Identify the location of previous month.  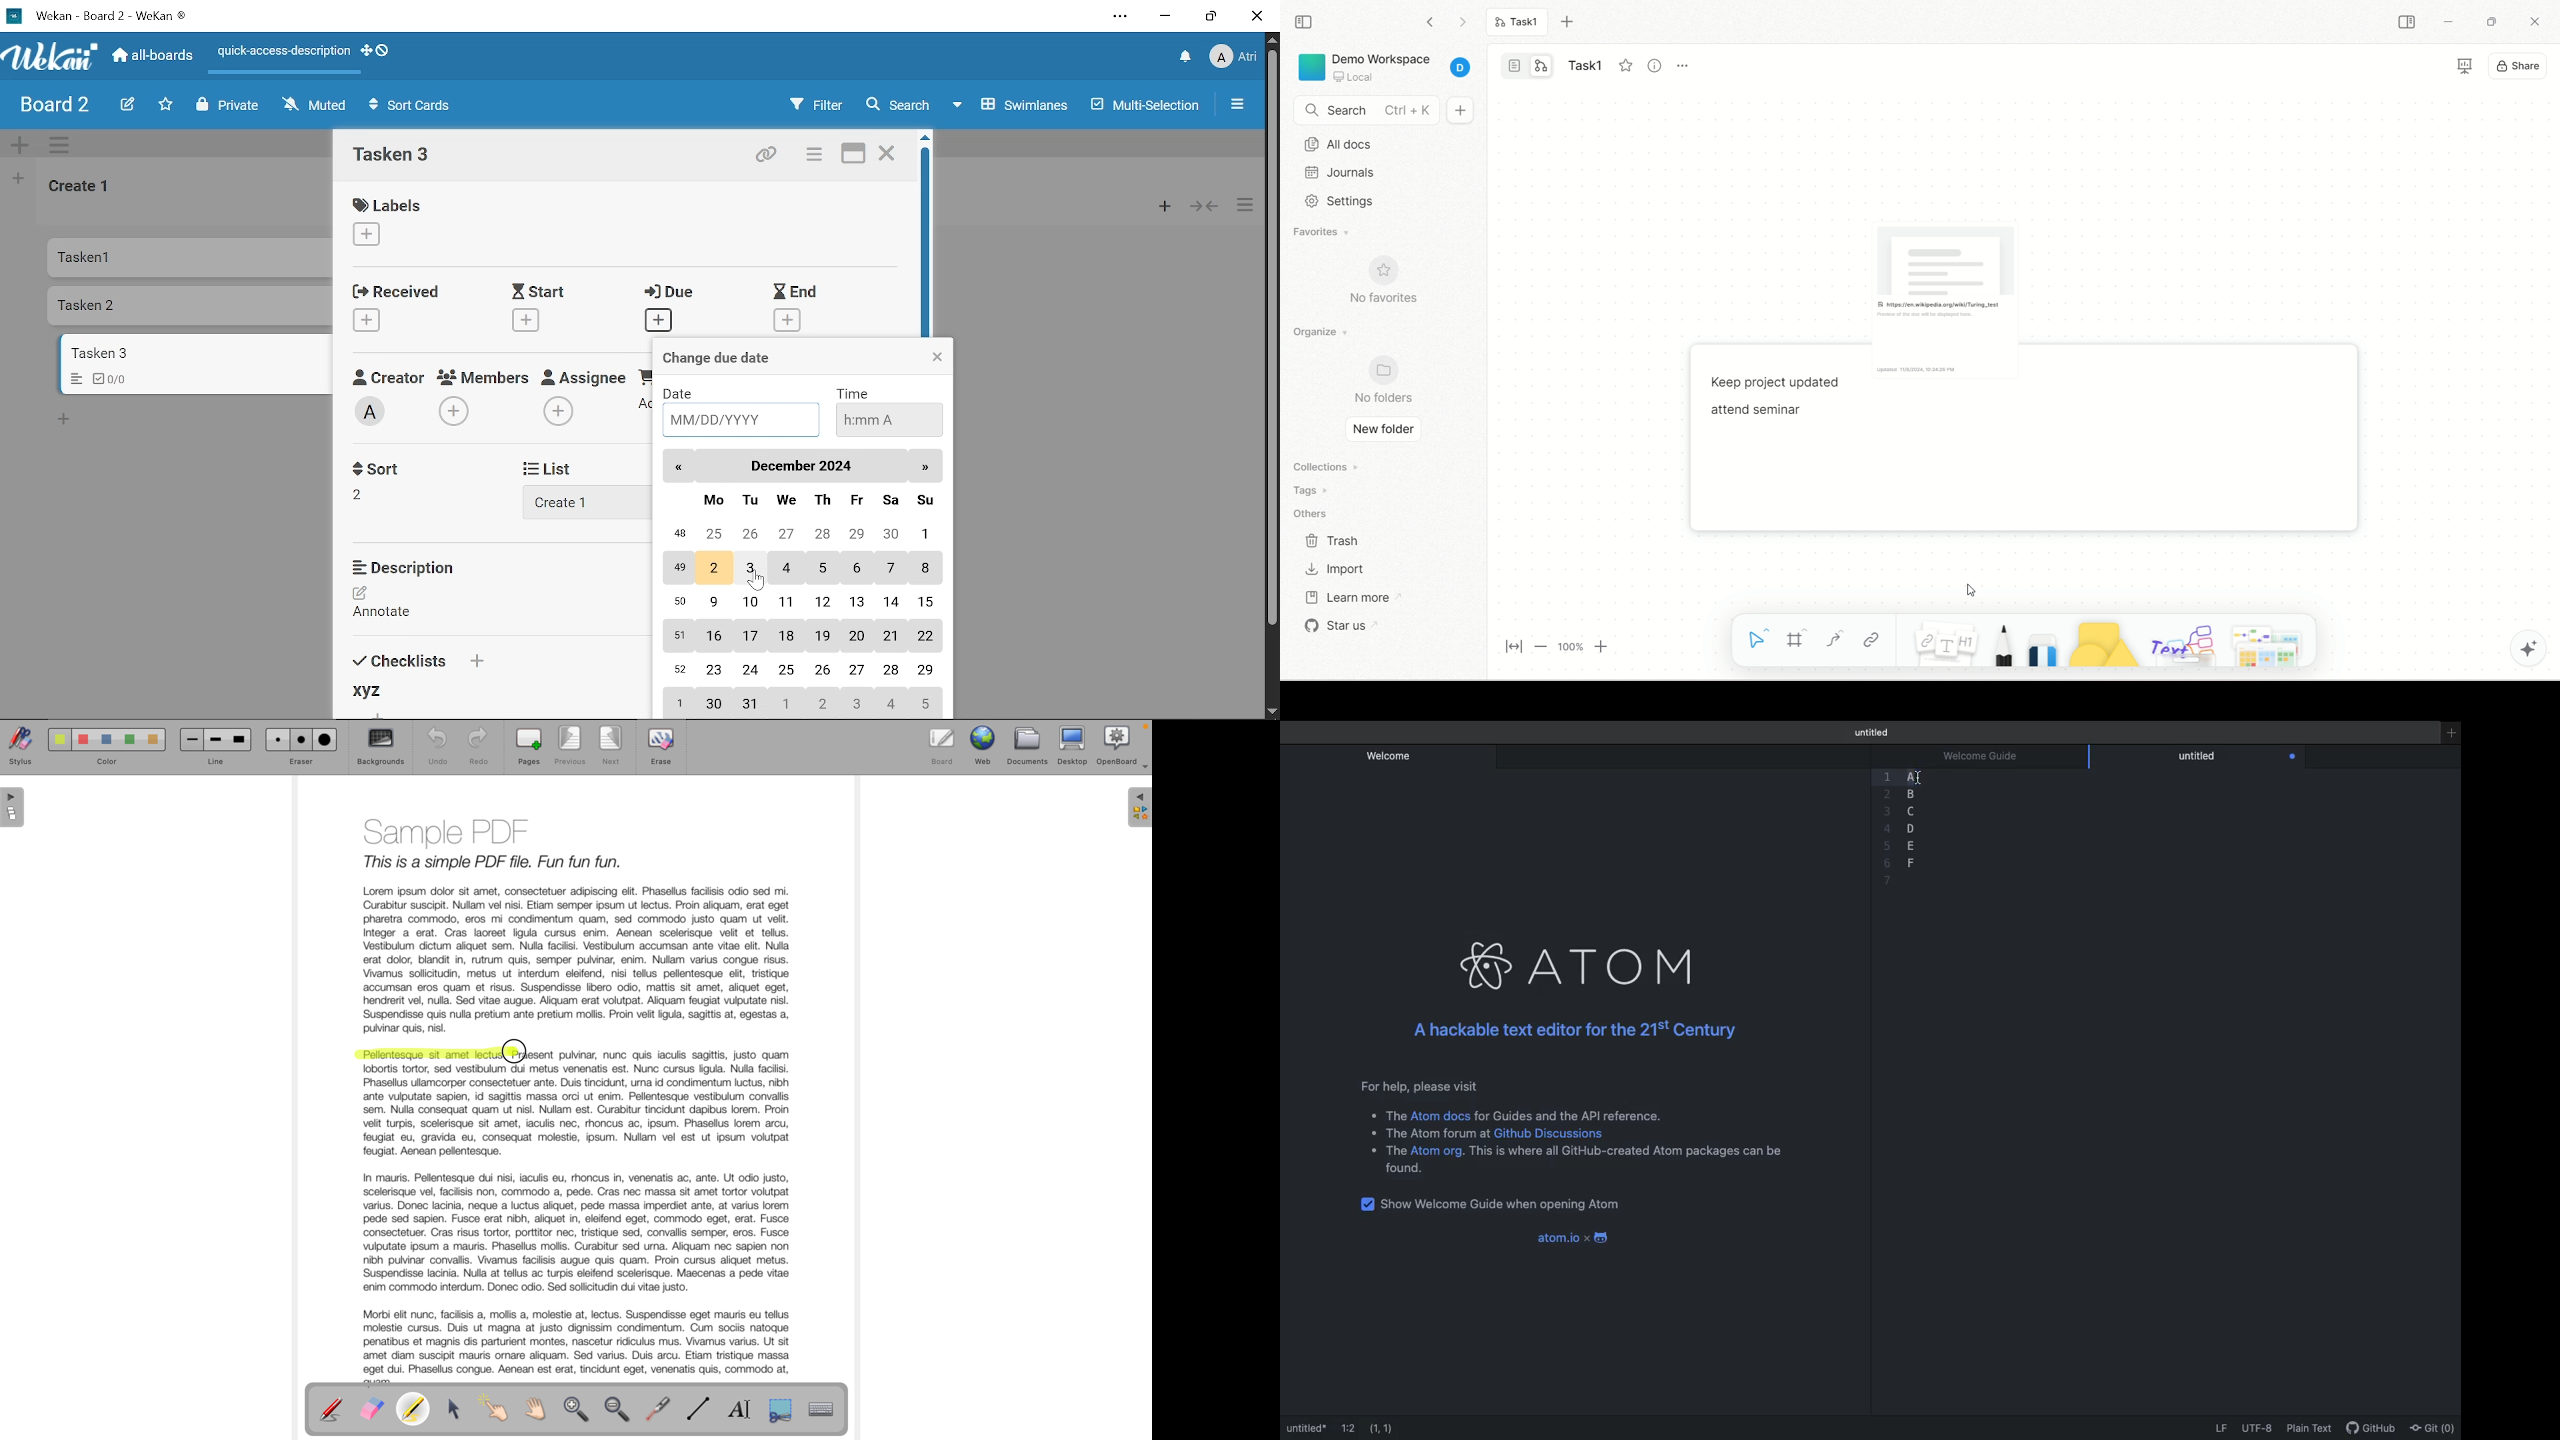
(679, 469).